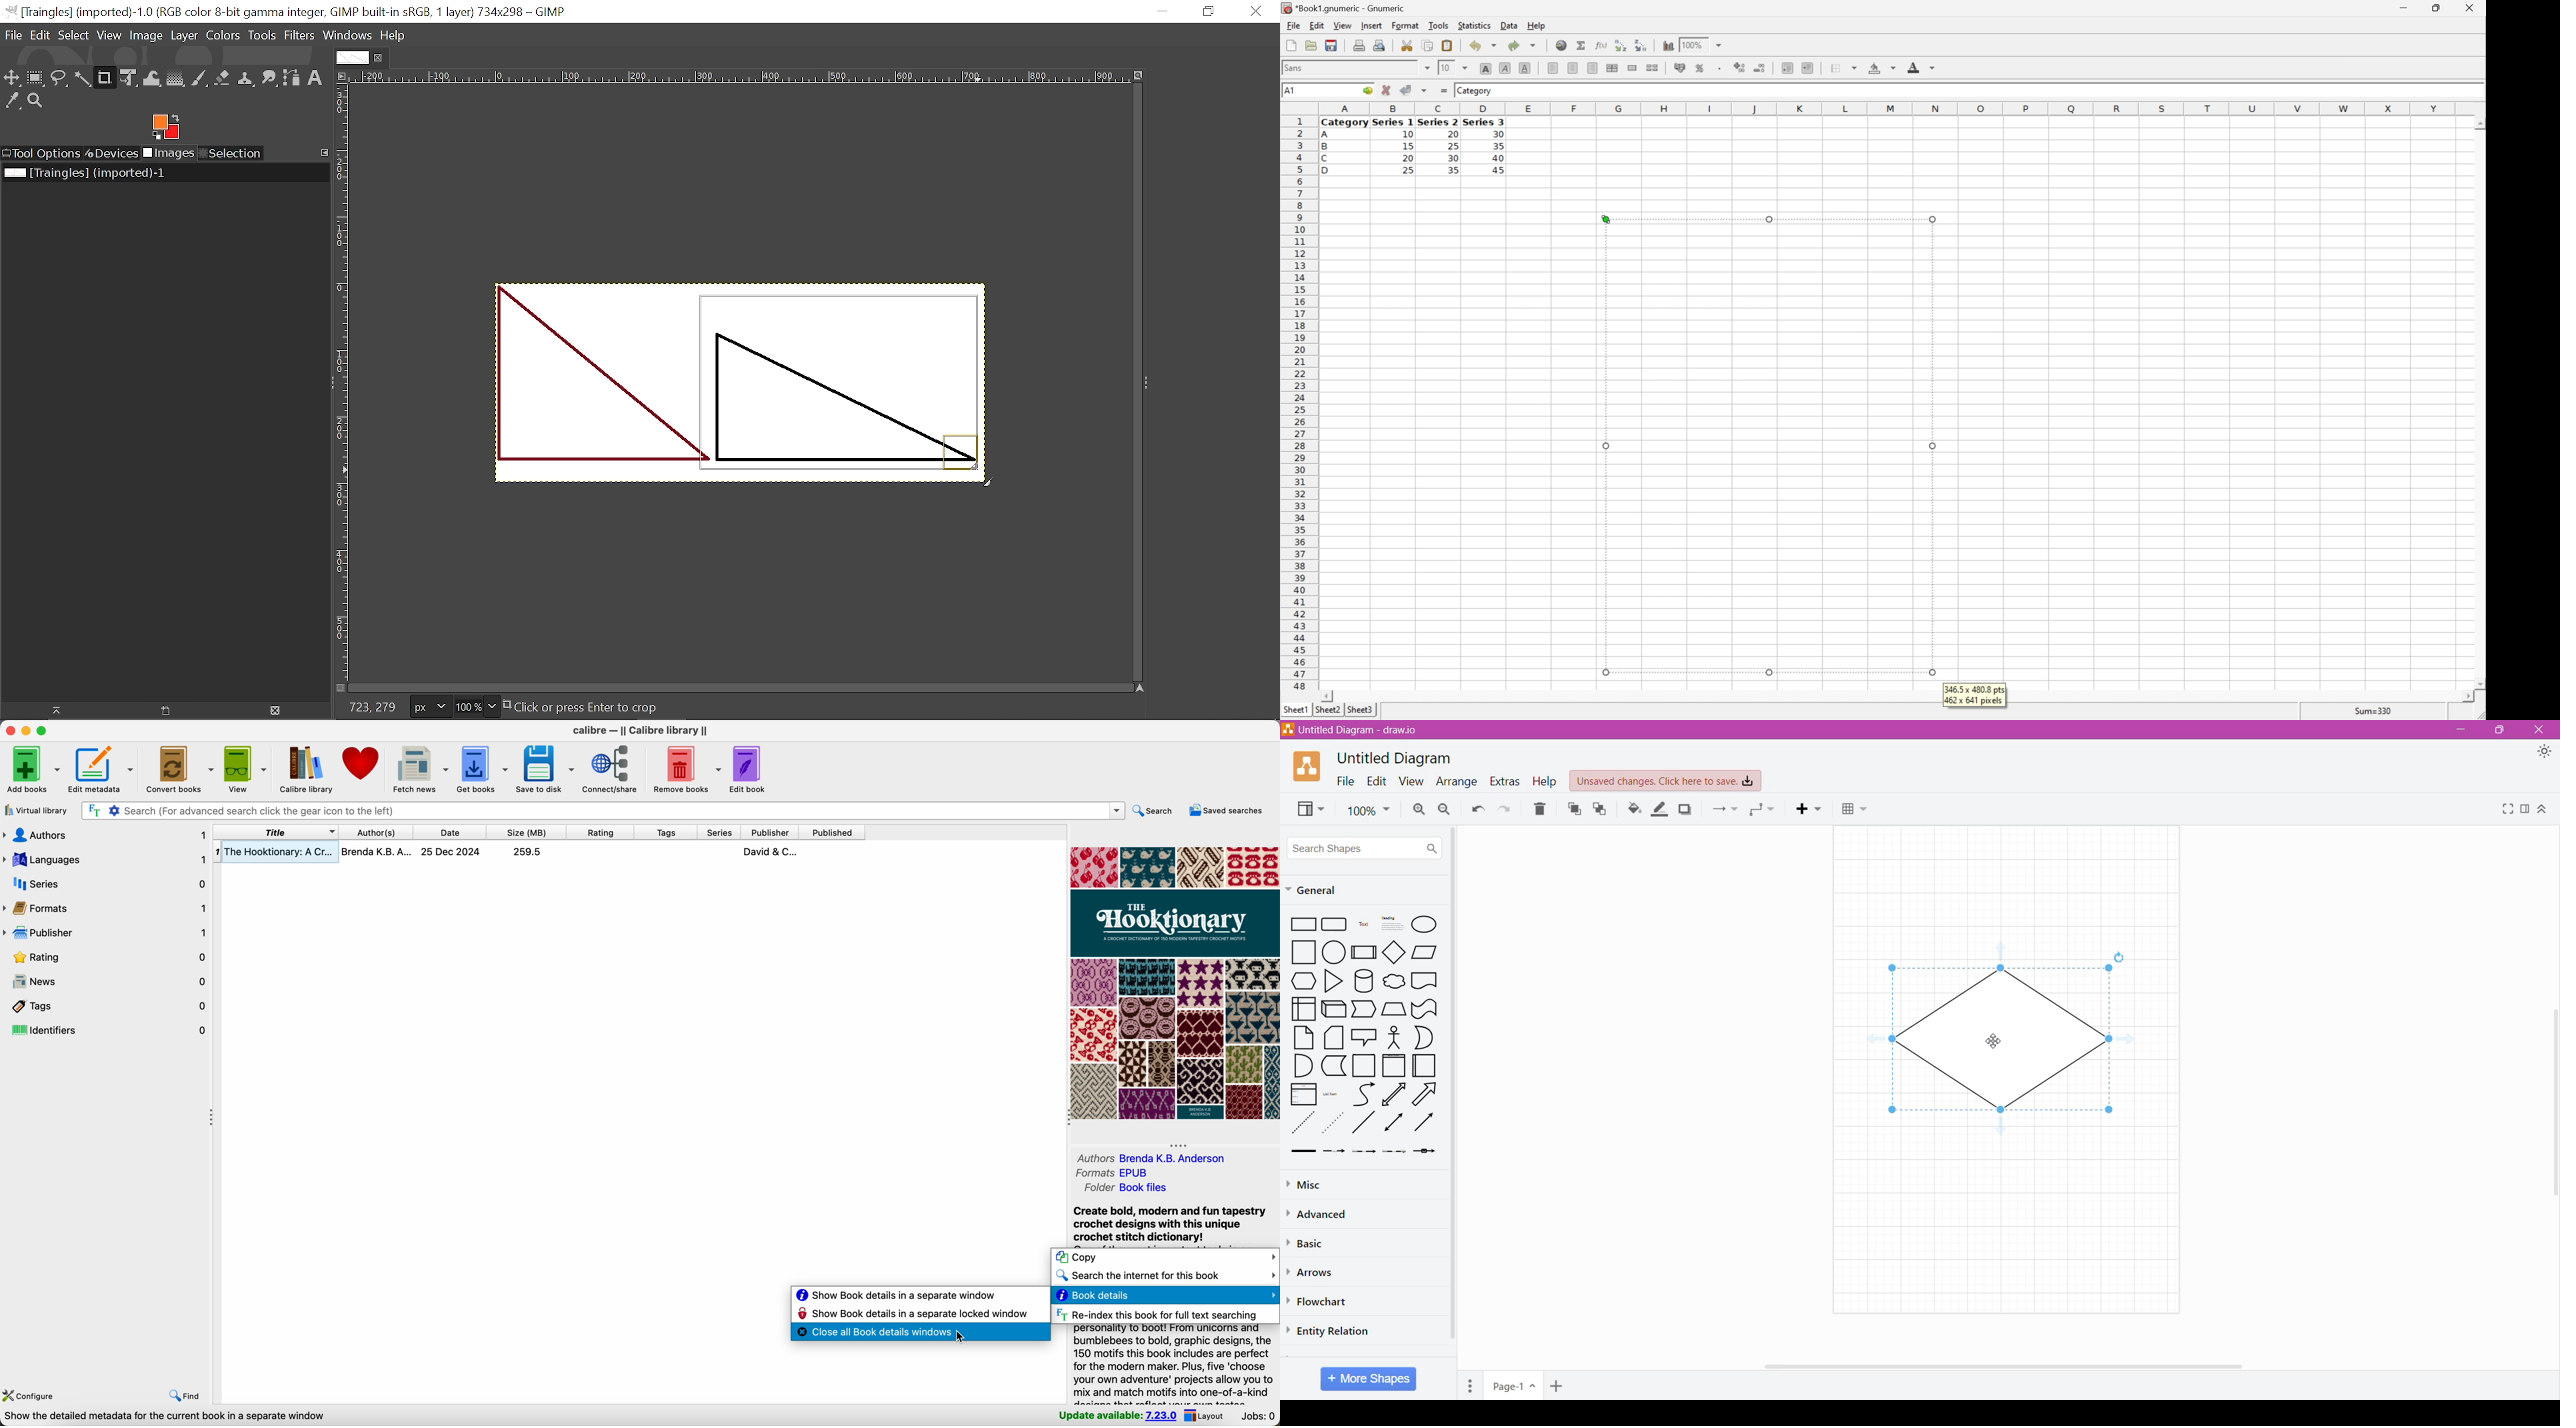 The image size is (2576, 1428). What do you see at coordinates (1611, 67) in the screenshot?
I see `Center horizontally across selection` at bounding box center [1611, 67].